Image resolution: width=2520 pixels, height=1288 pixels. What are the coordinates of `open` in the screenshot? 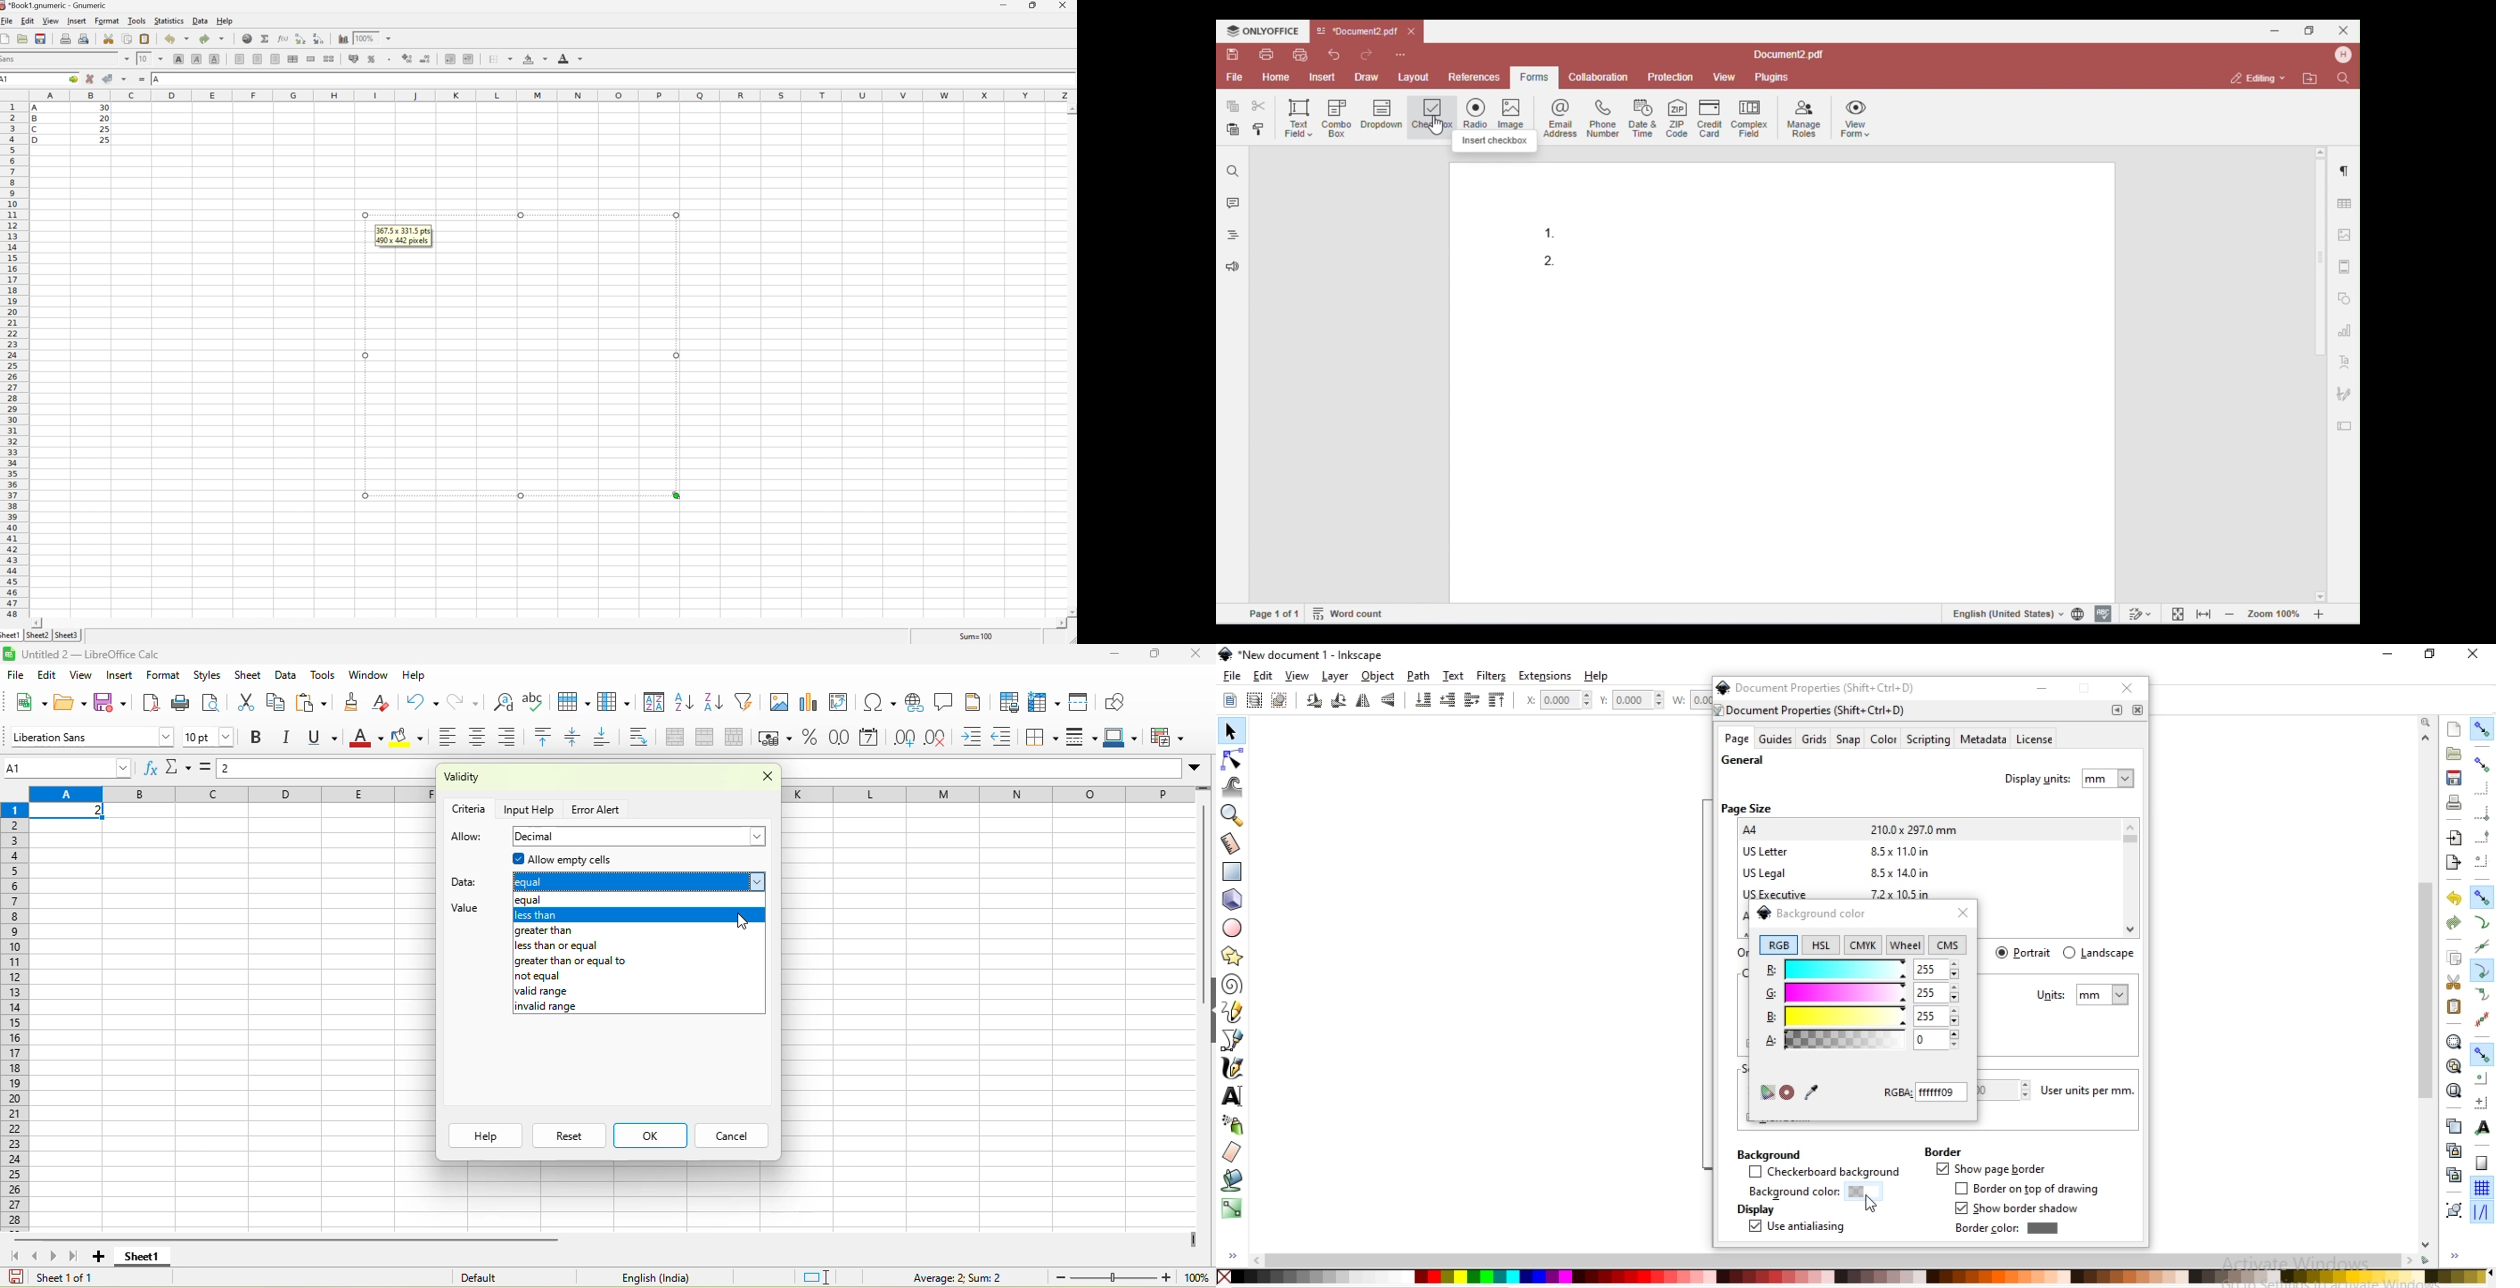 It's located at (70, 701).